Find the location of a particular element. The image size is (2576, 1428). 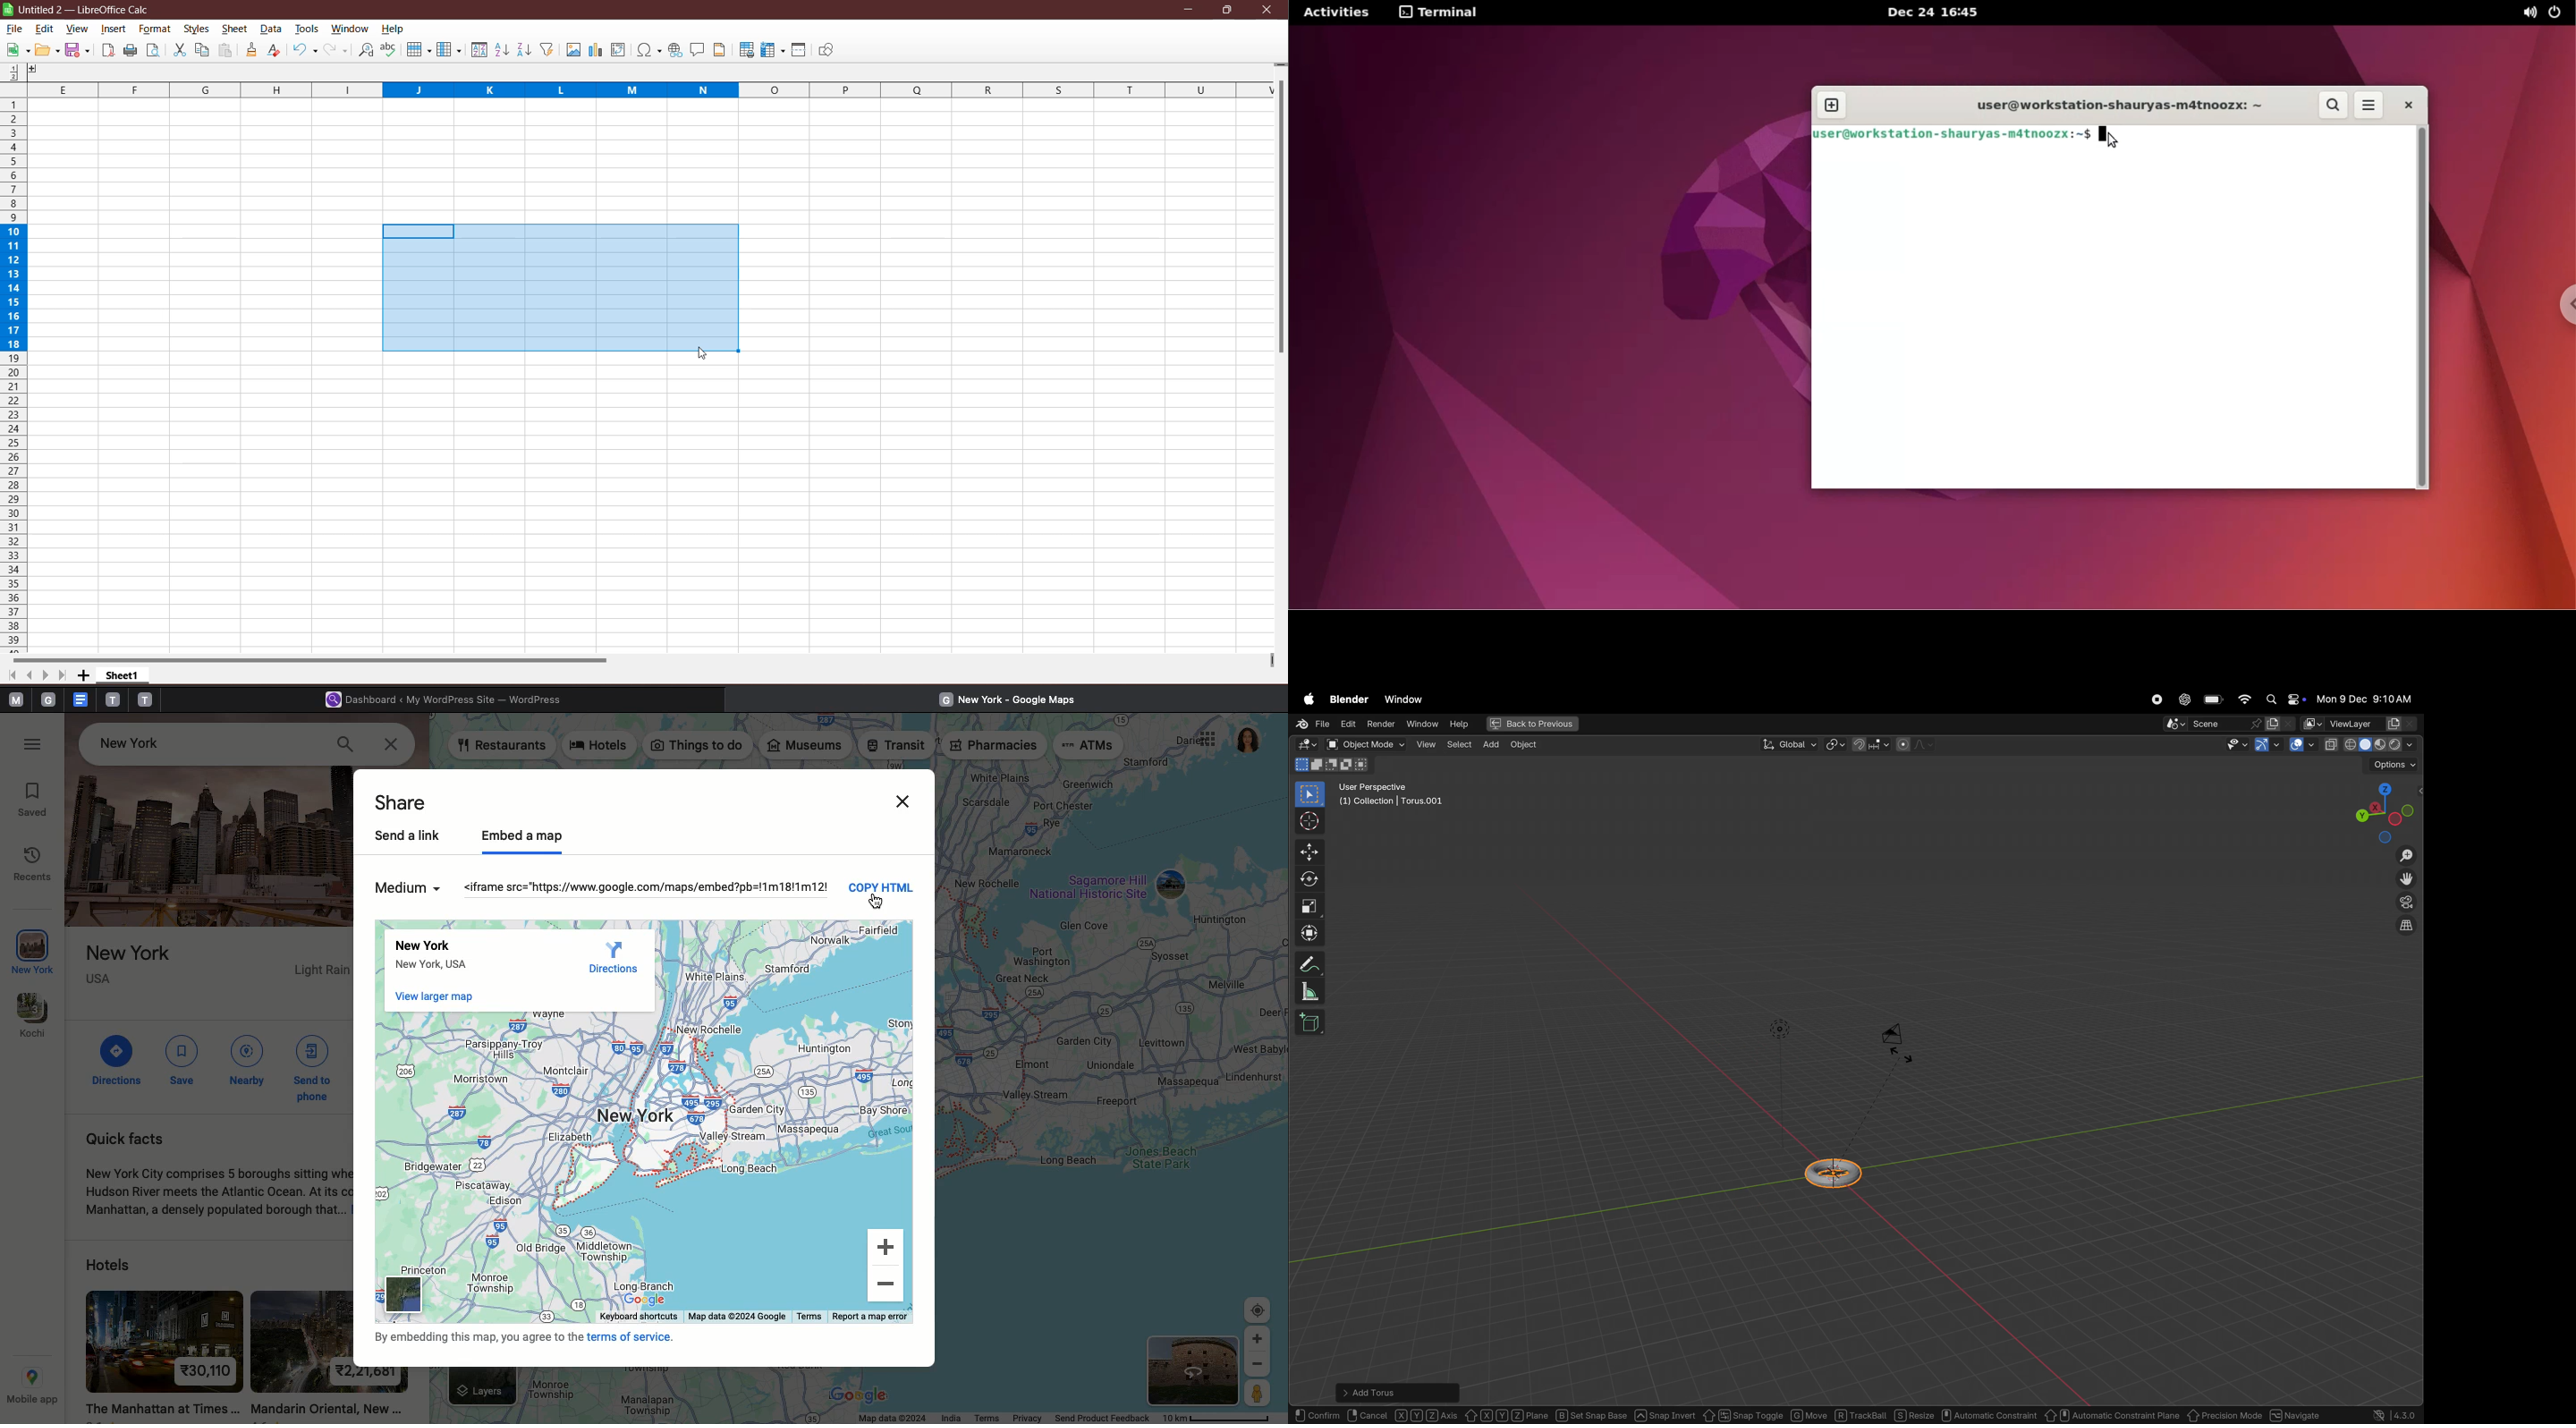

Set Snap Base is located at coordinates (1592, 1413).